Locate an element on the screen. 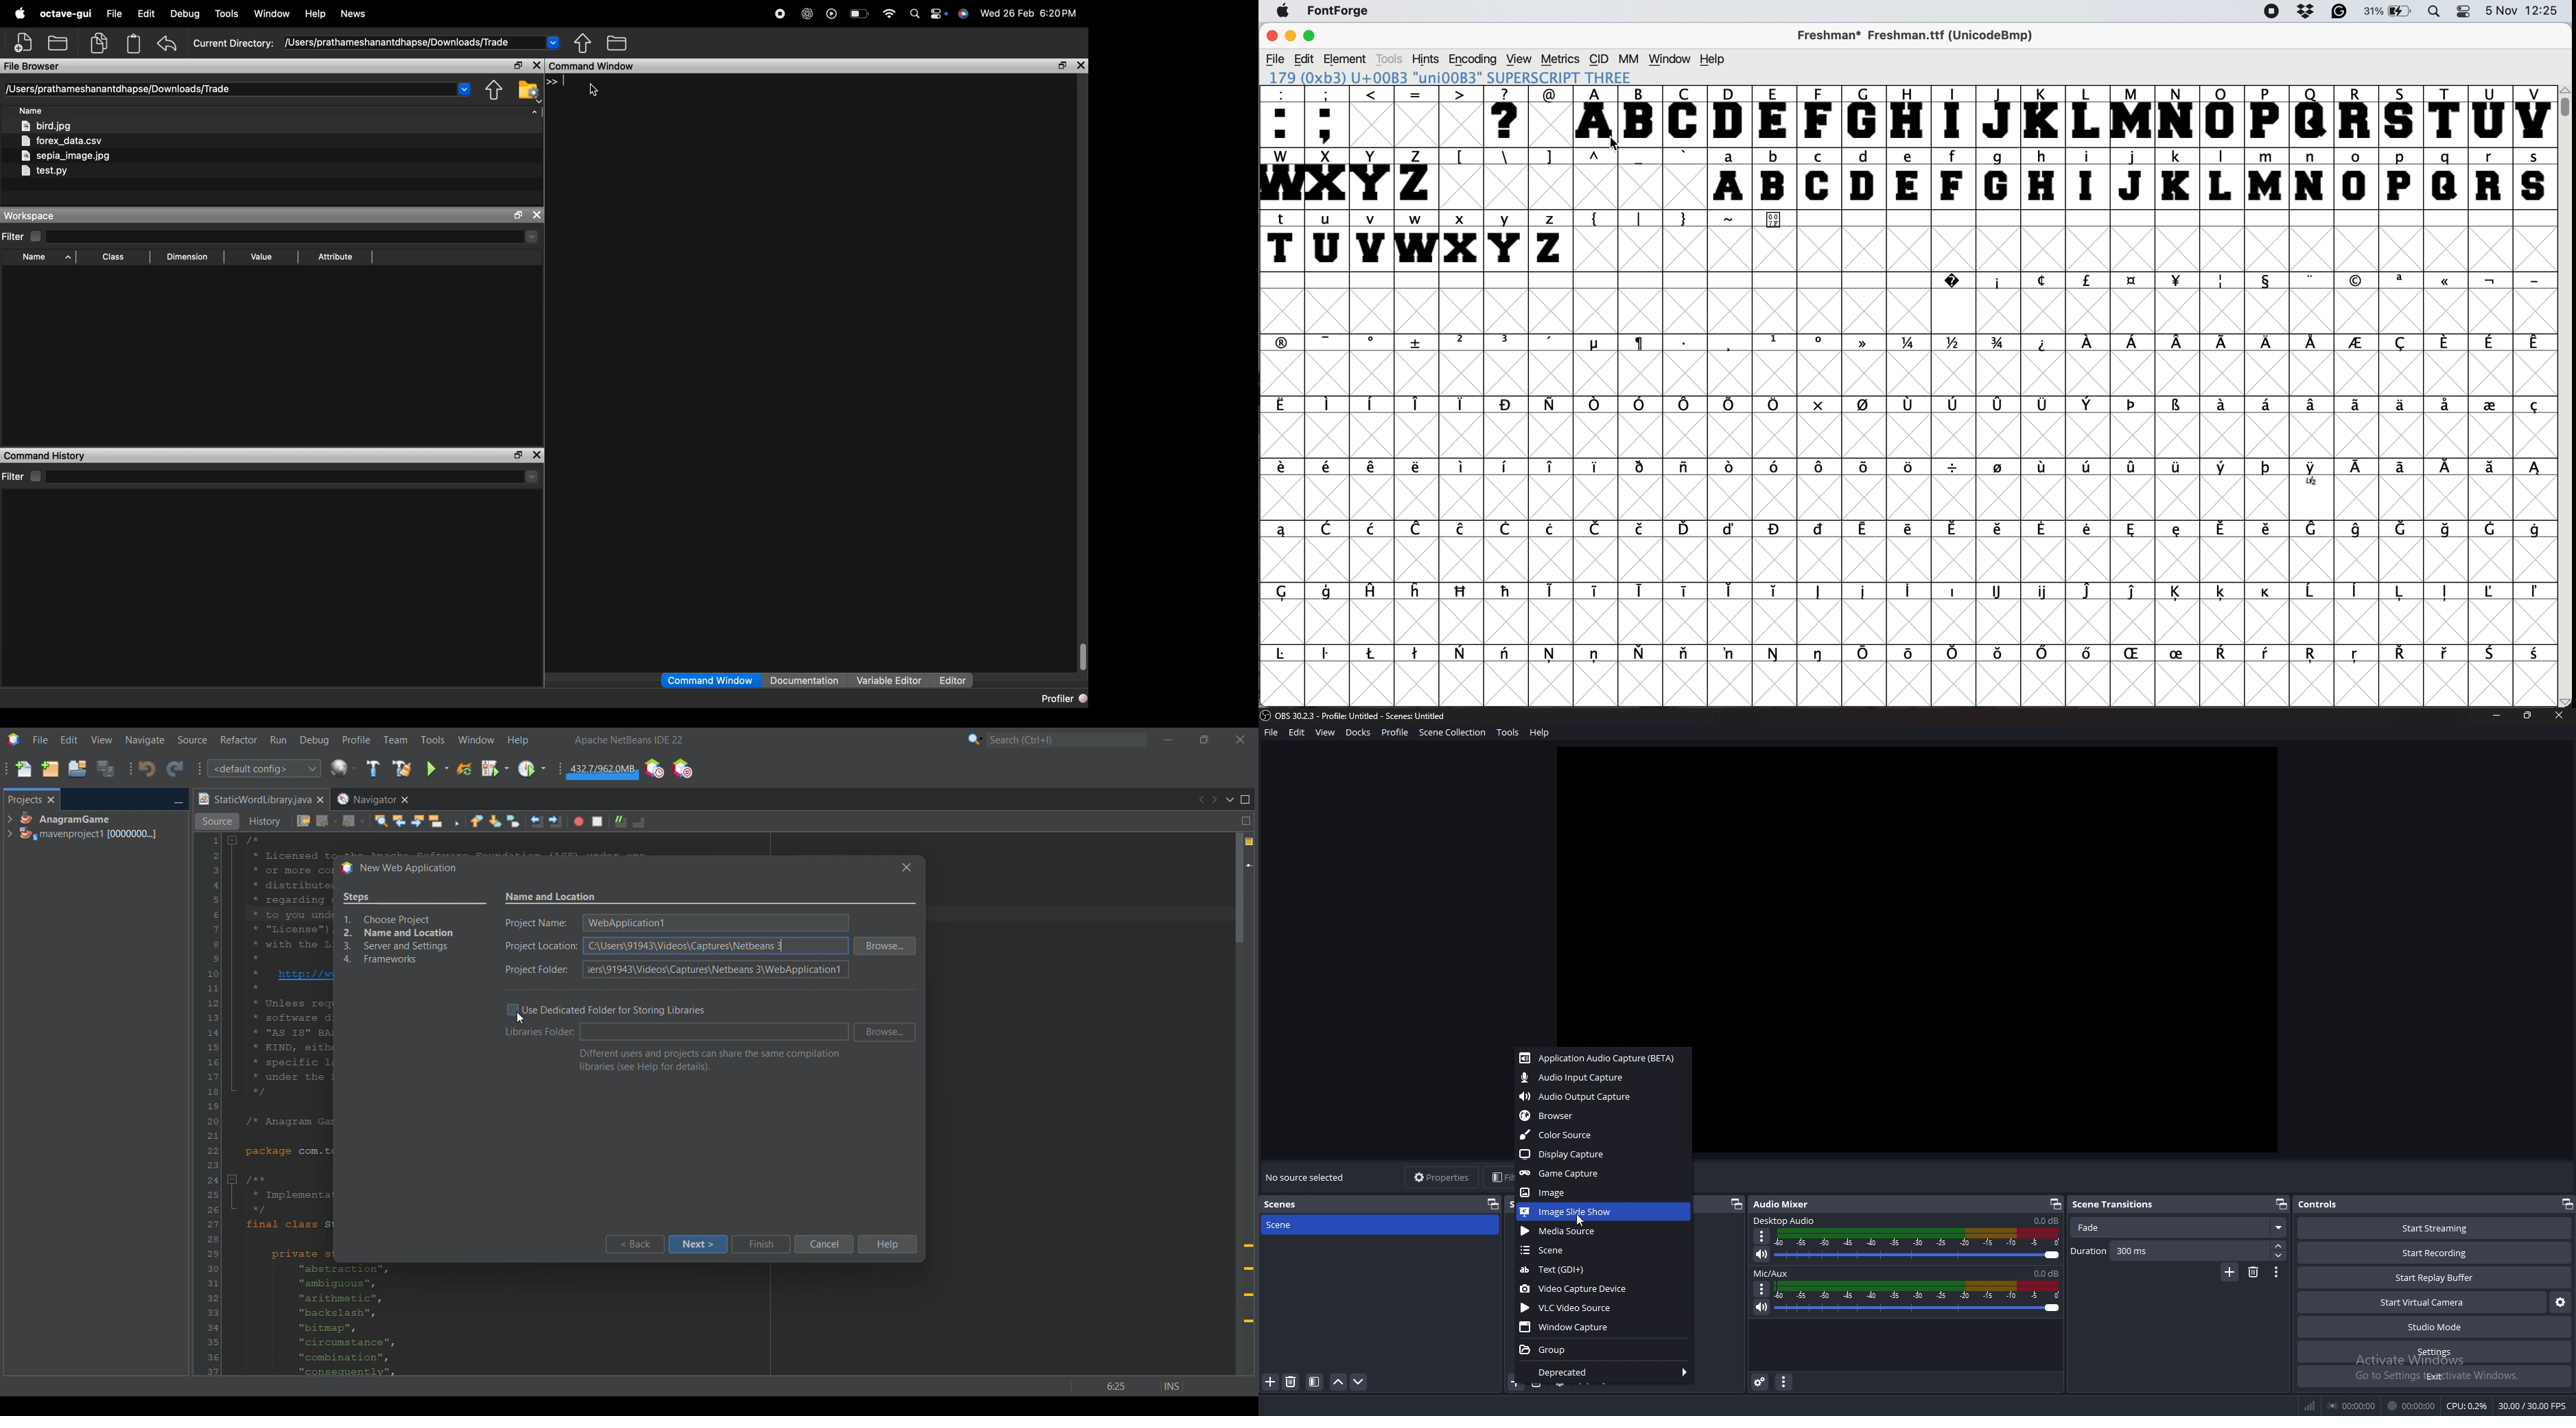 The width and height of the screenshot is (2576, 1428). symbol is located at coordinates (2490, 343).